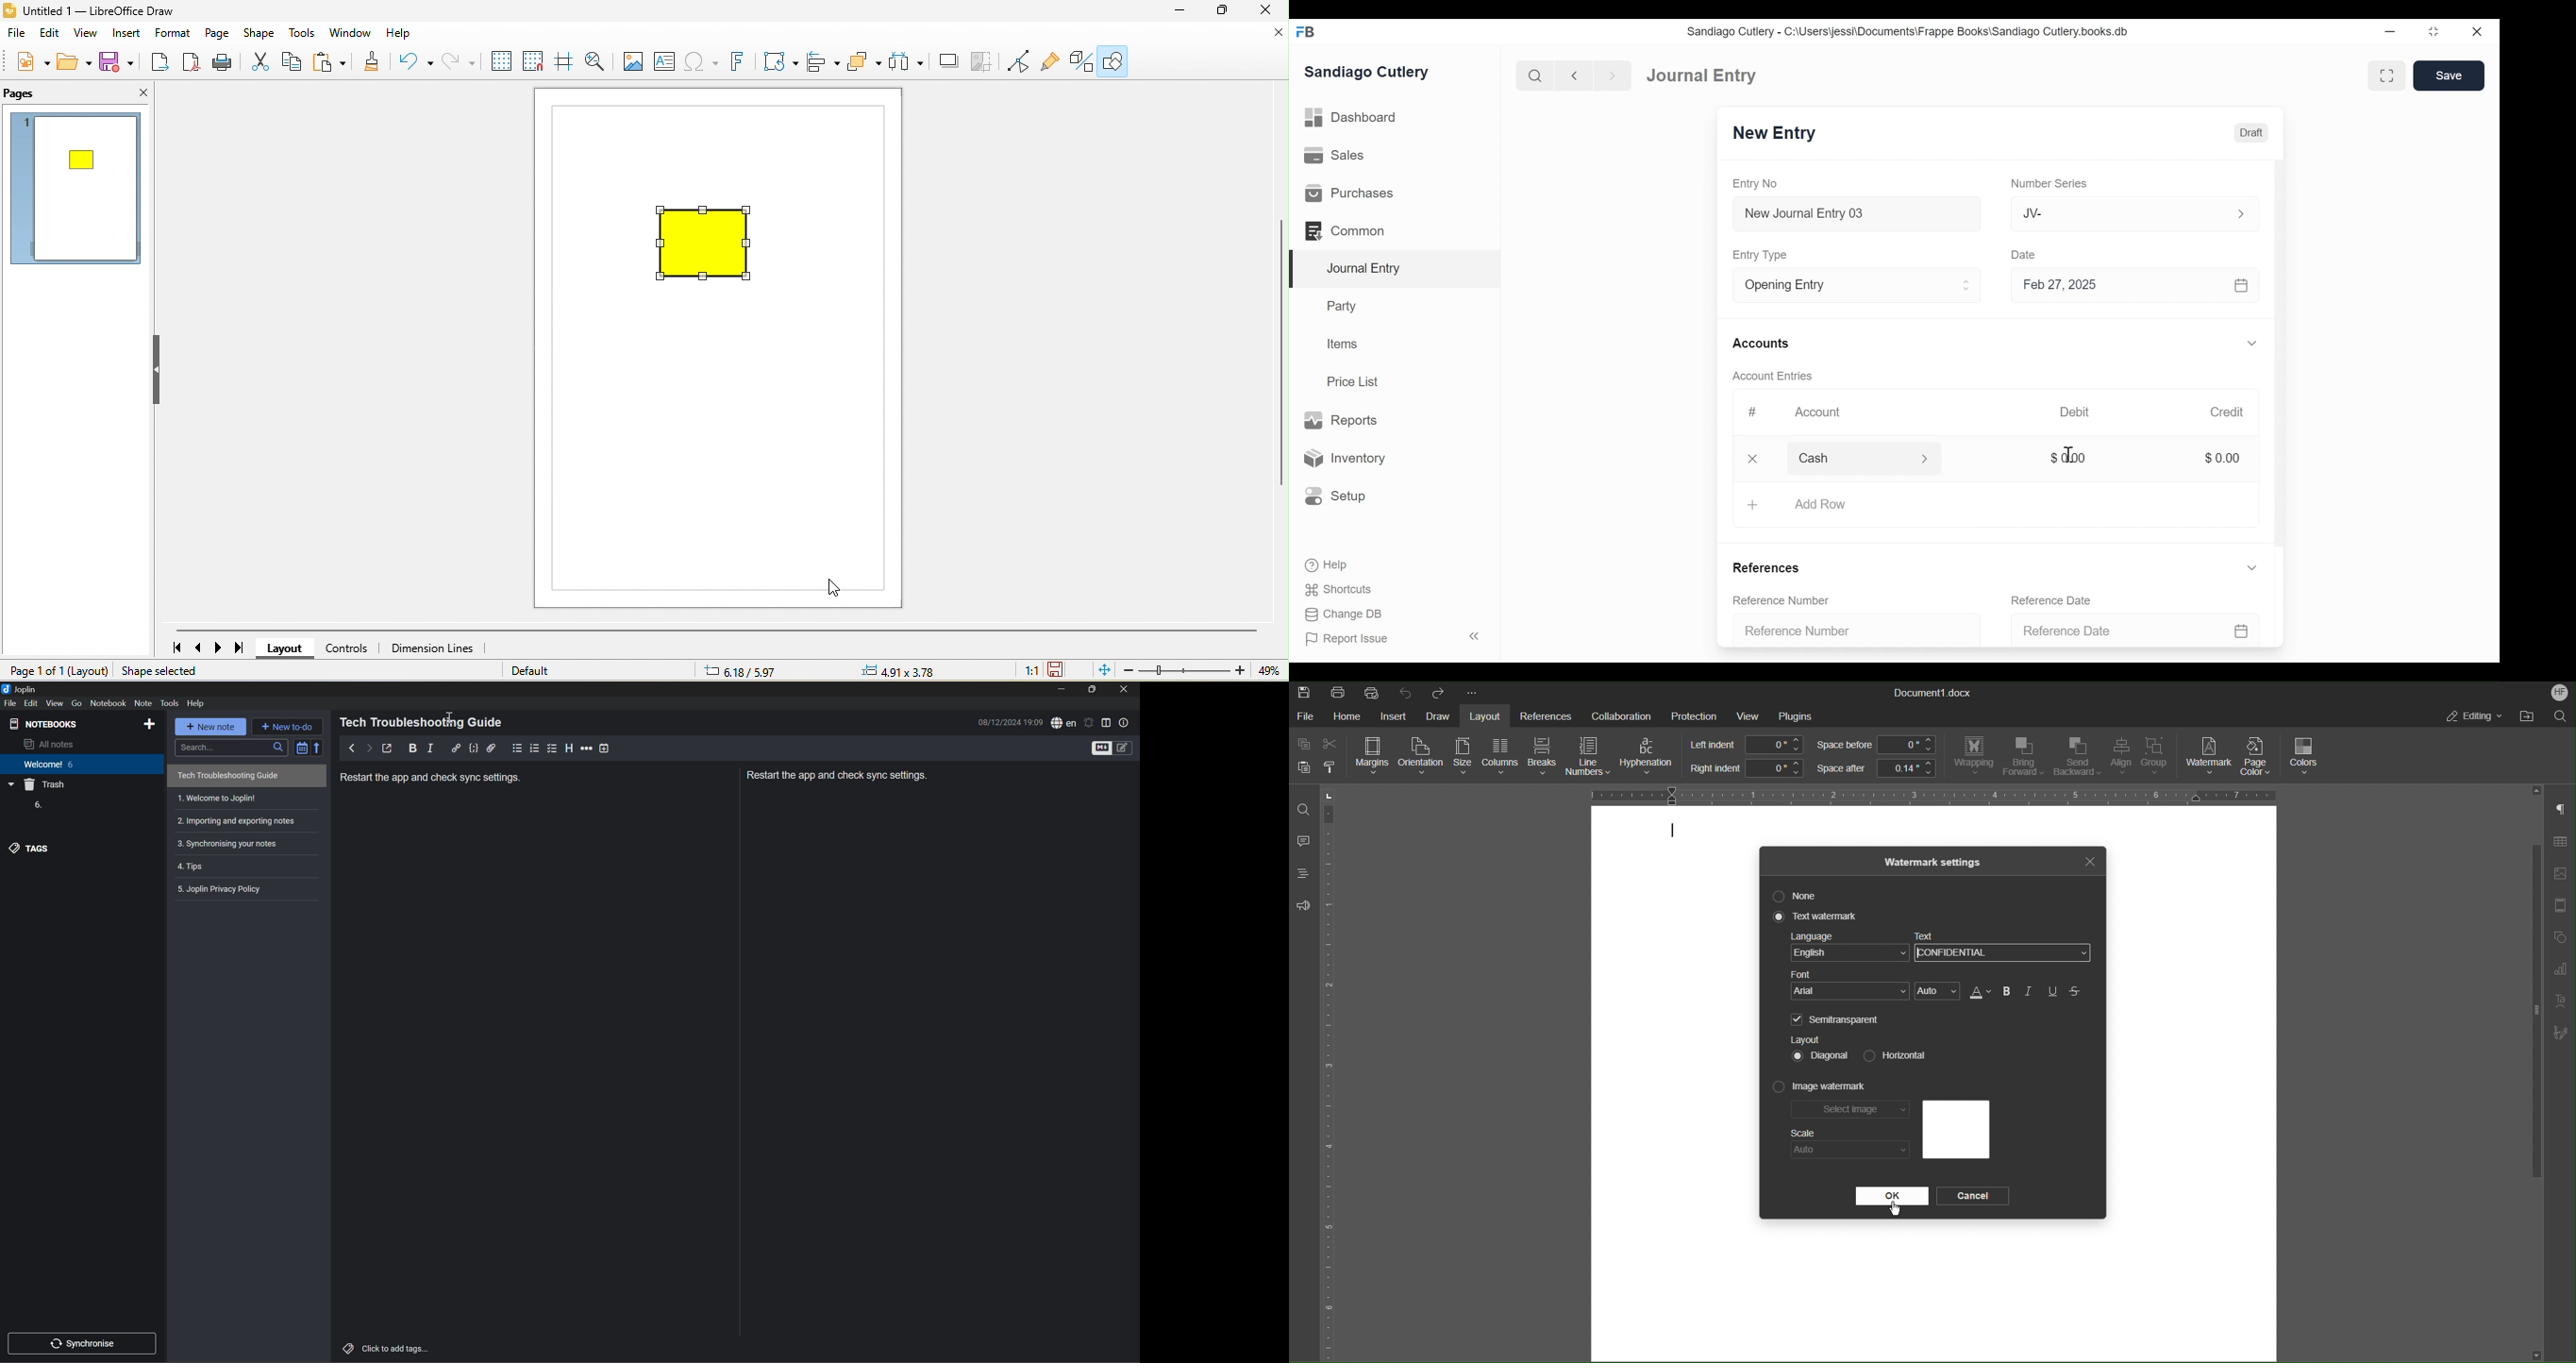 The width and height of the screenshot is (2576, 1372). I want to click on Code block, so click(473, 748).